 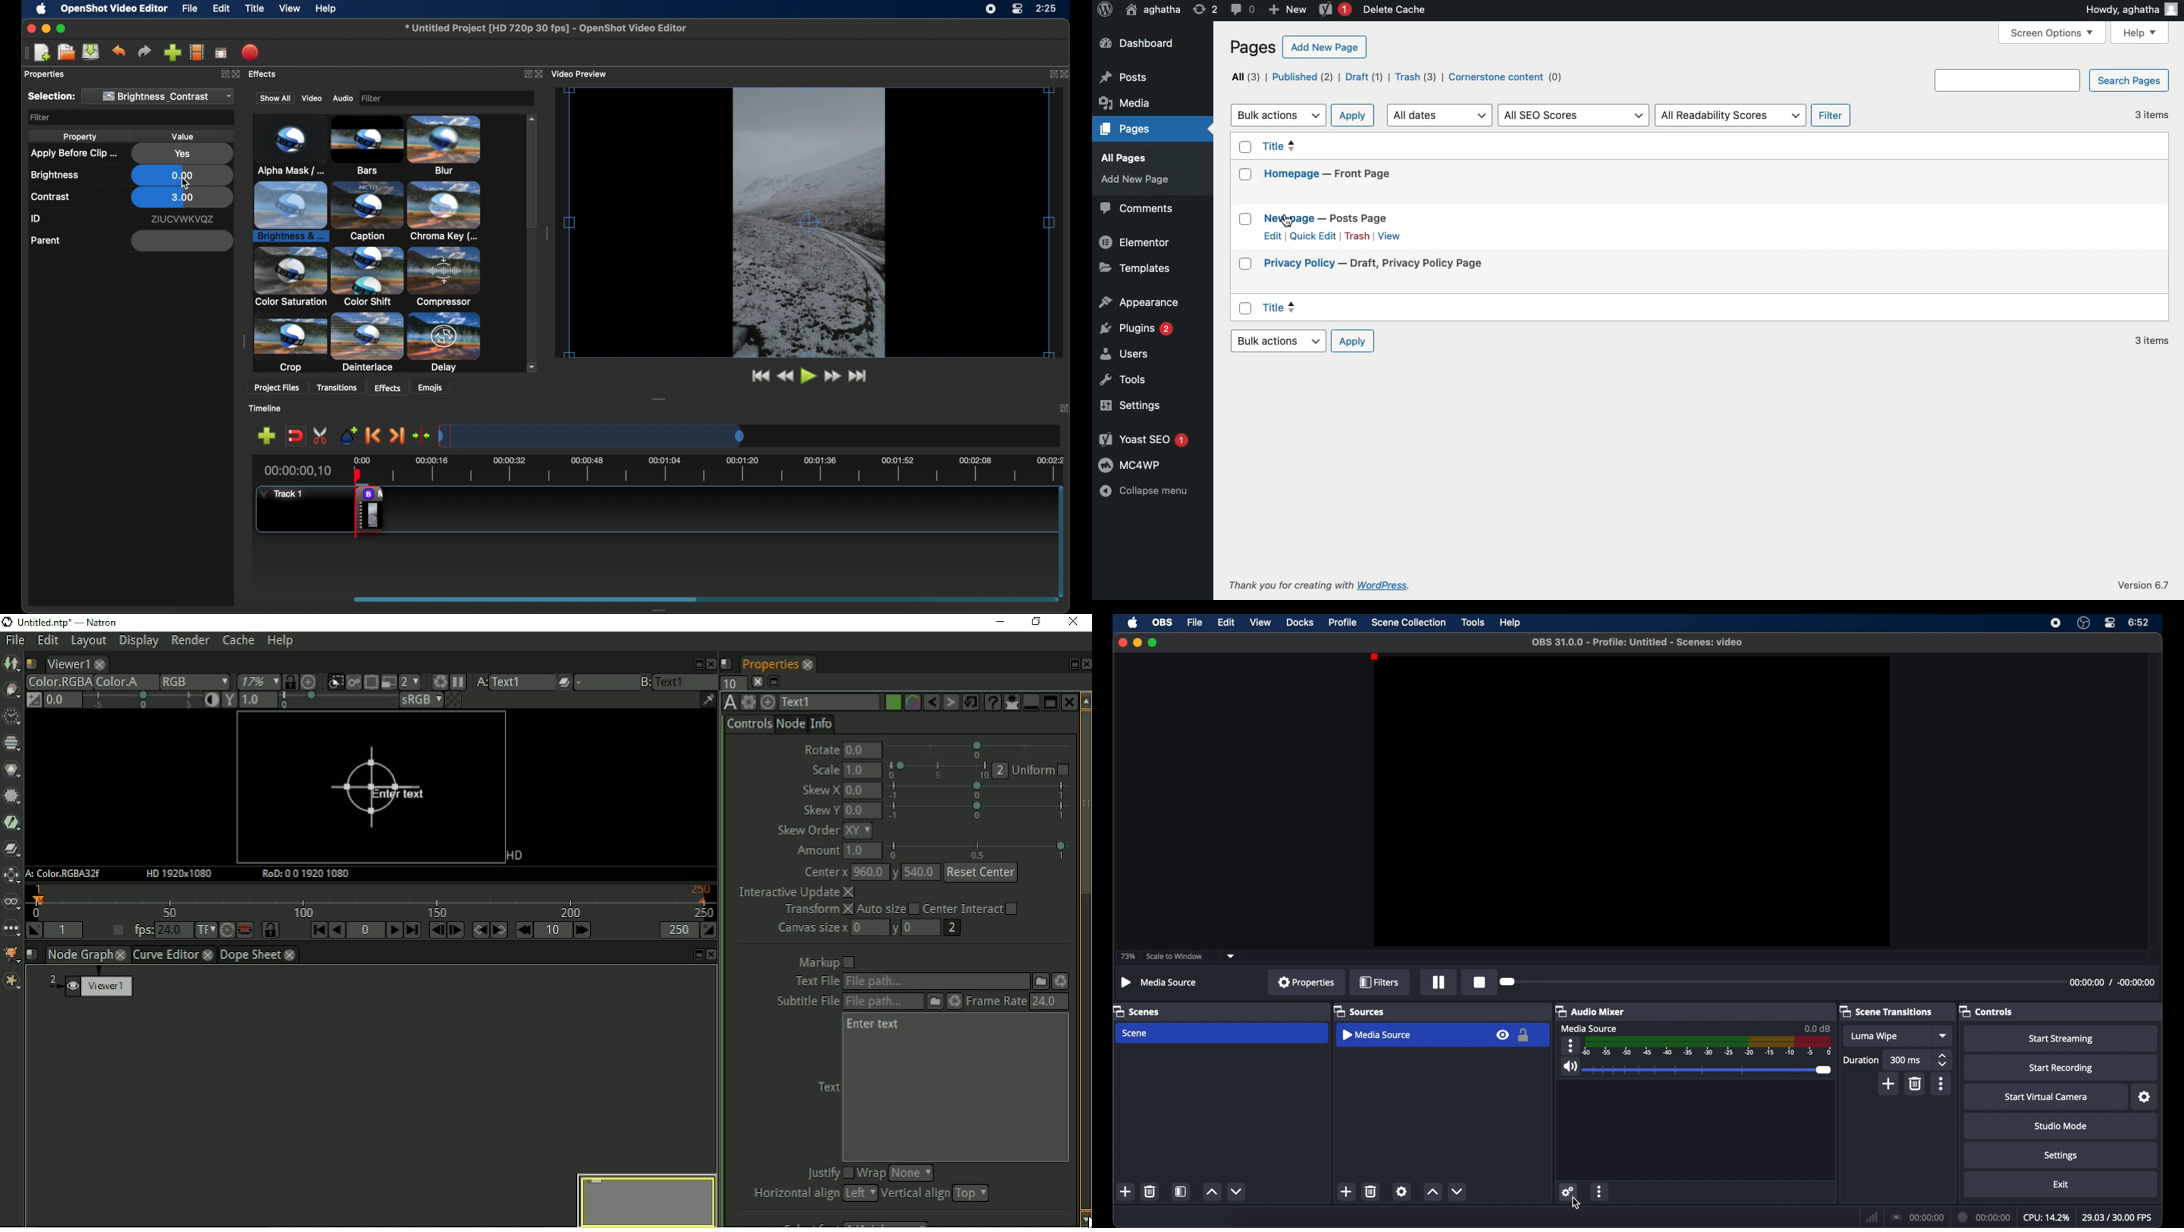 What do you see at coordinates (1638, 642) in the screenshot?
I see `filename` at bounding box center [1638, 642].